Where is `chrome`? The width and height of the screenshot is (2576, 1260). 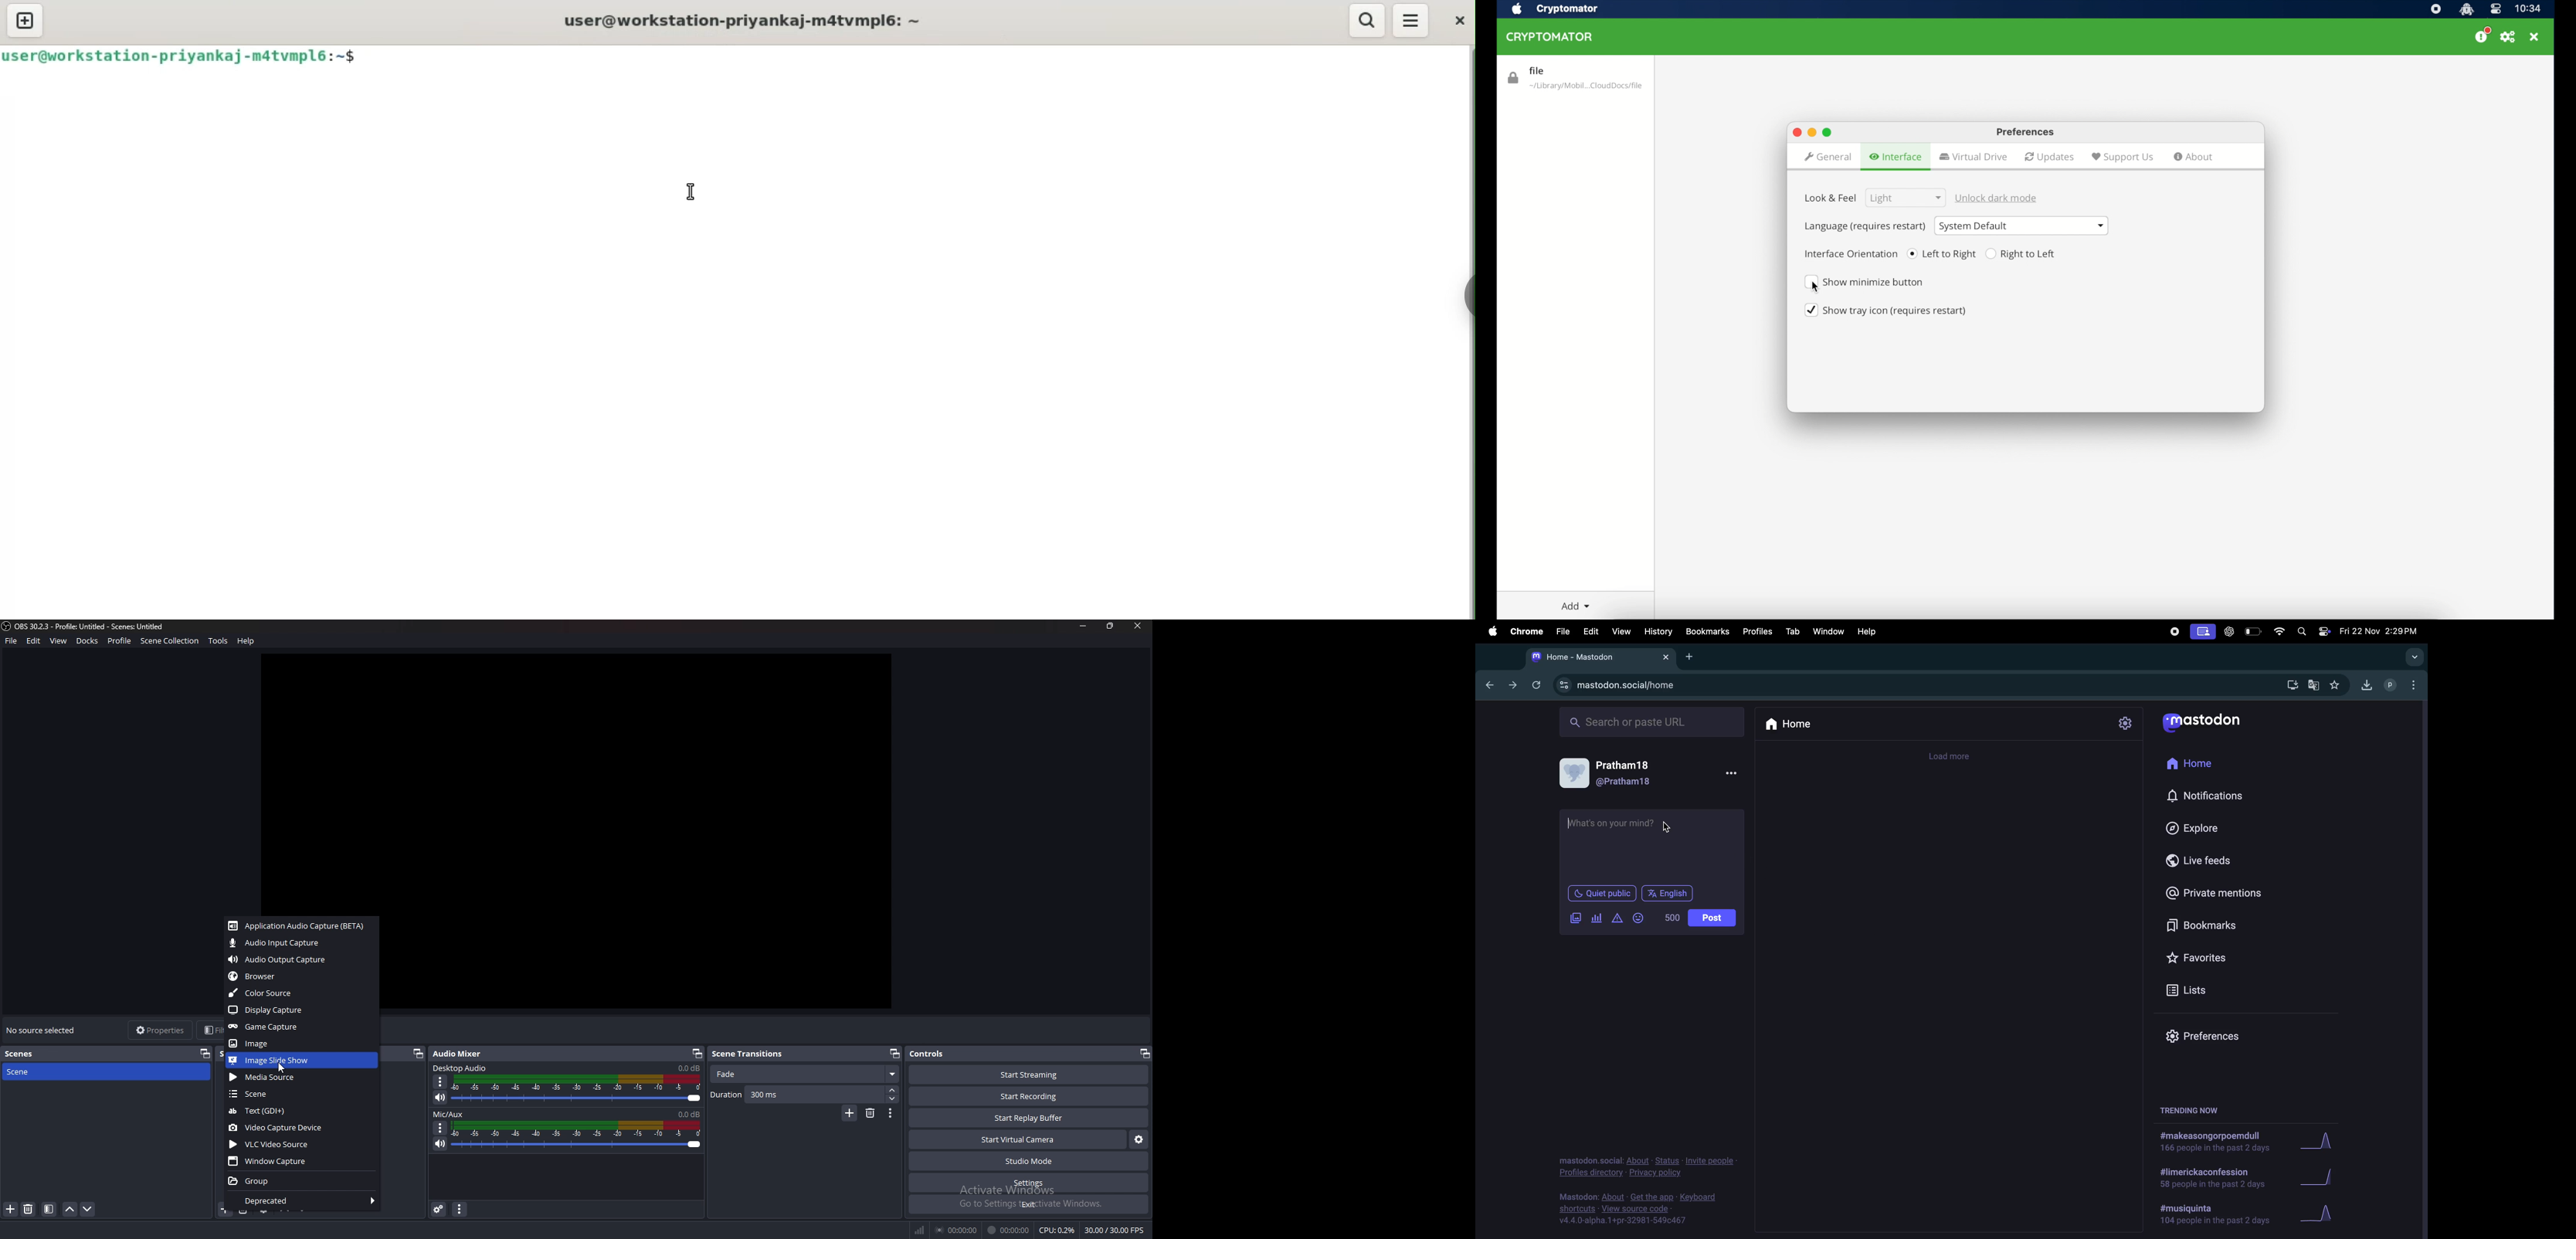
chrome is located at coordinates (1524, 631).